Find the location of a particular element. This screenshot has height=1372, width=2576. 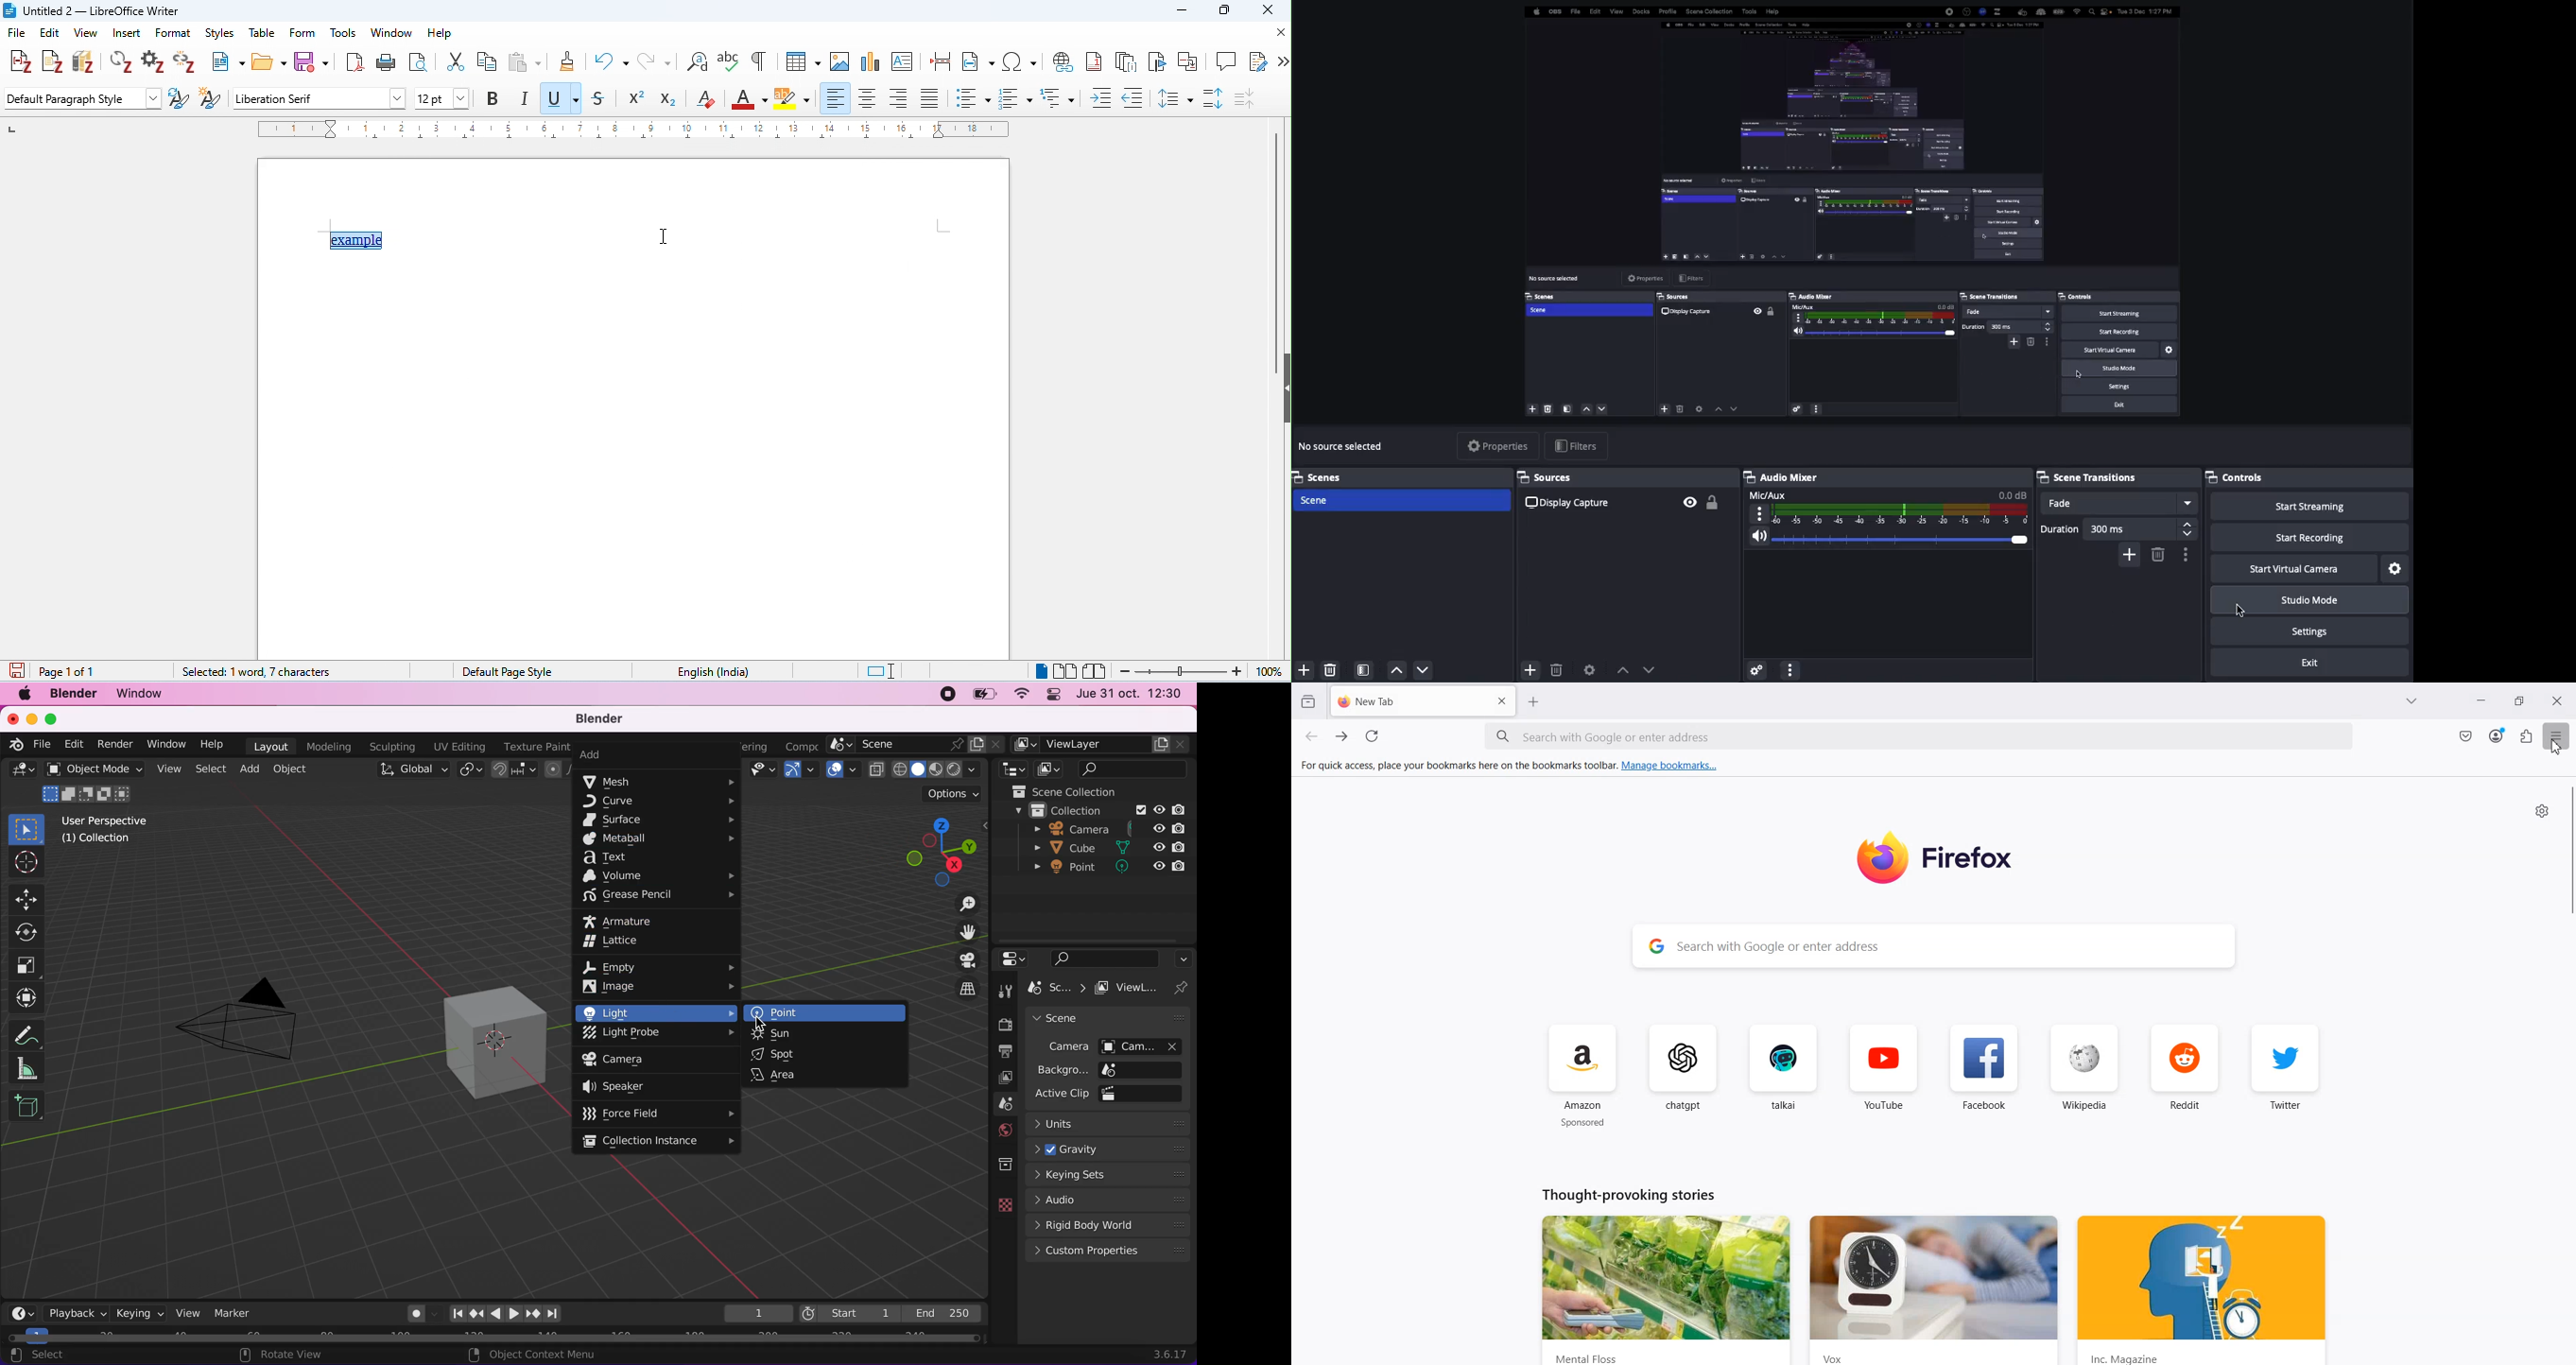

Advanced audio properties is located at coordinates (1758, 668).